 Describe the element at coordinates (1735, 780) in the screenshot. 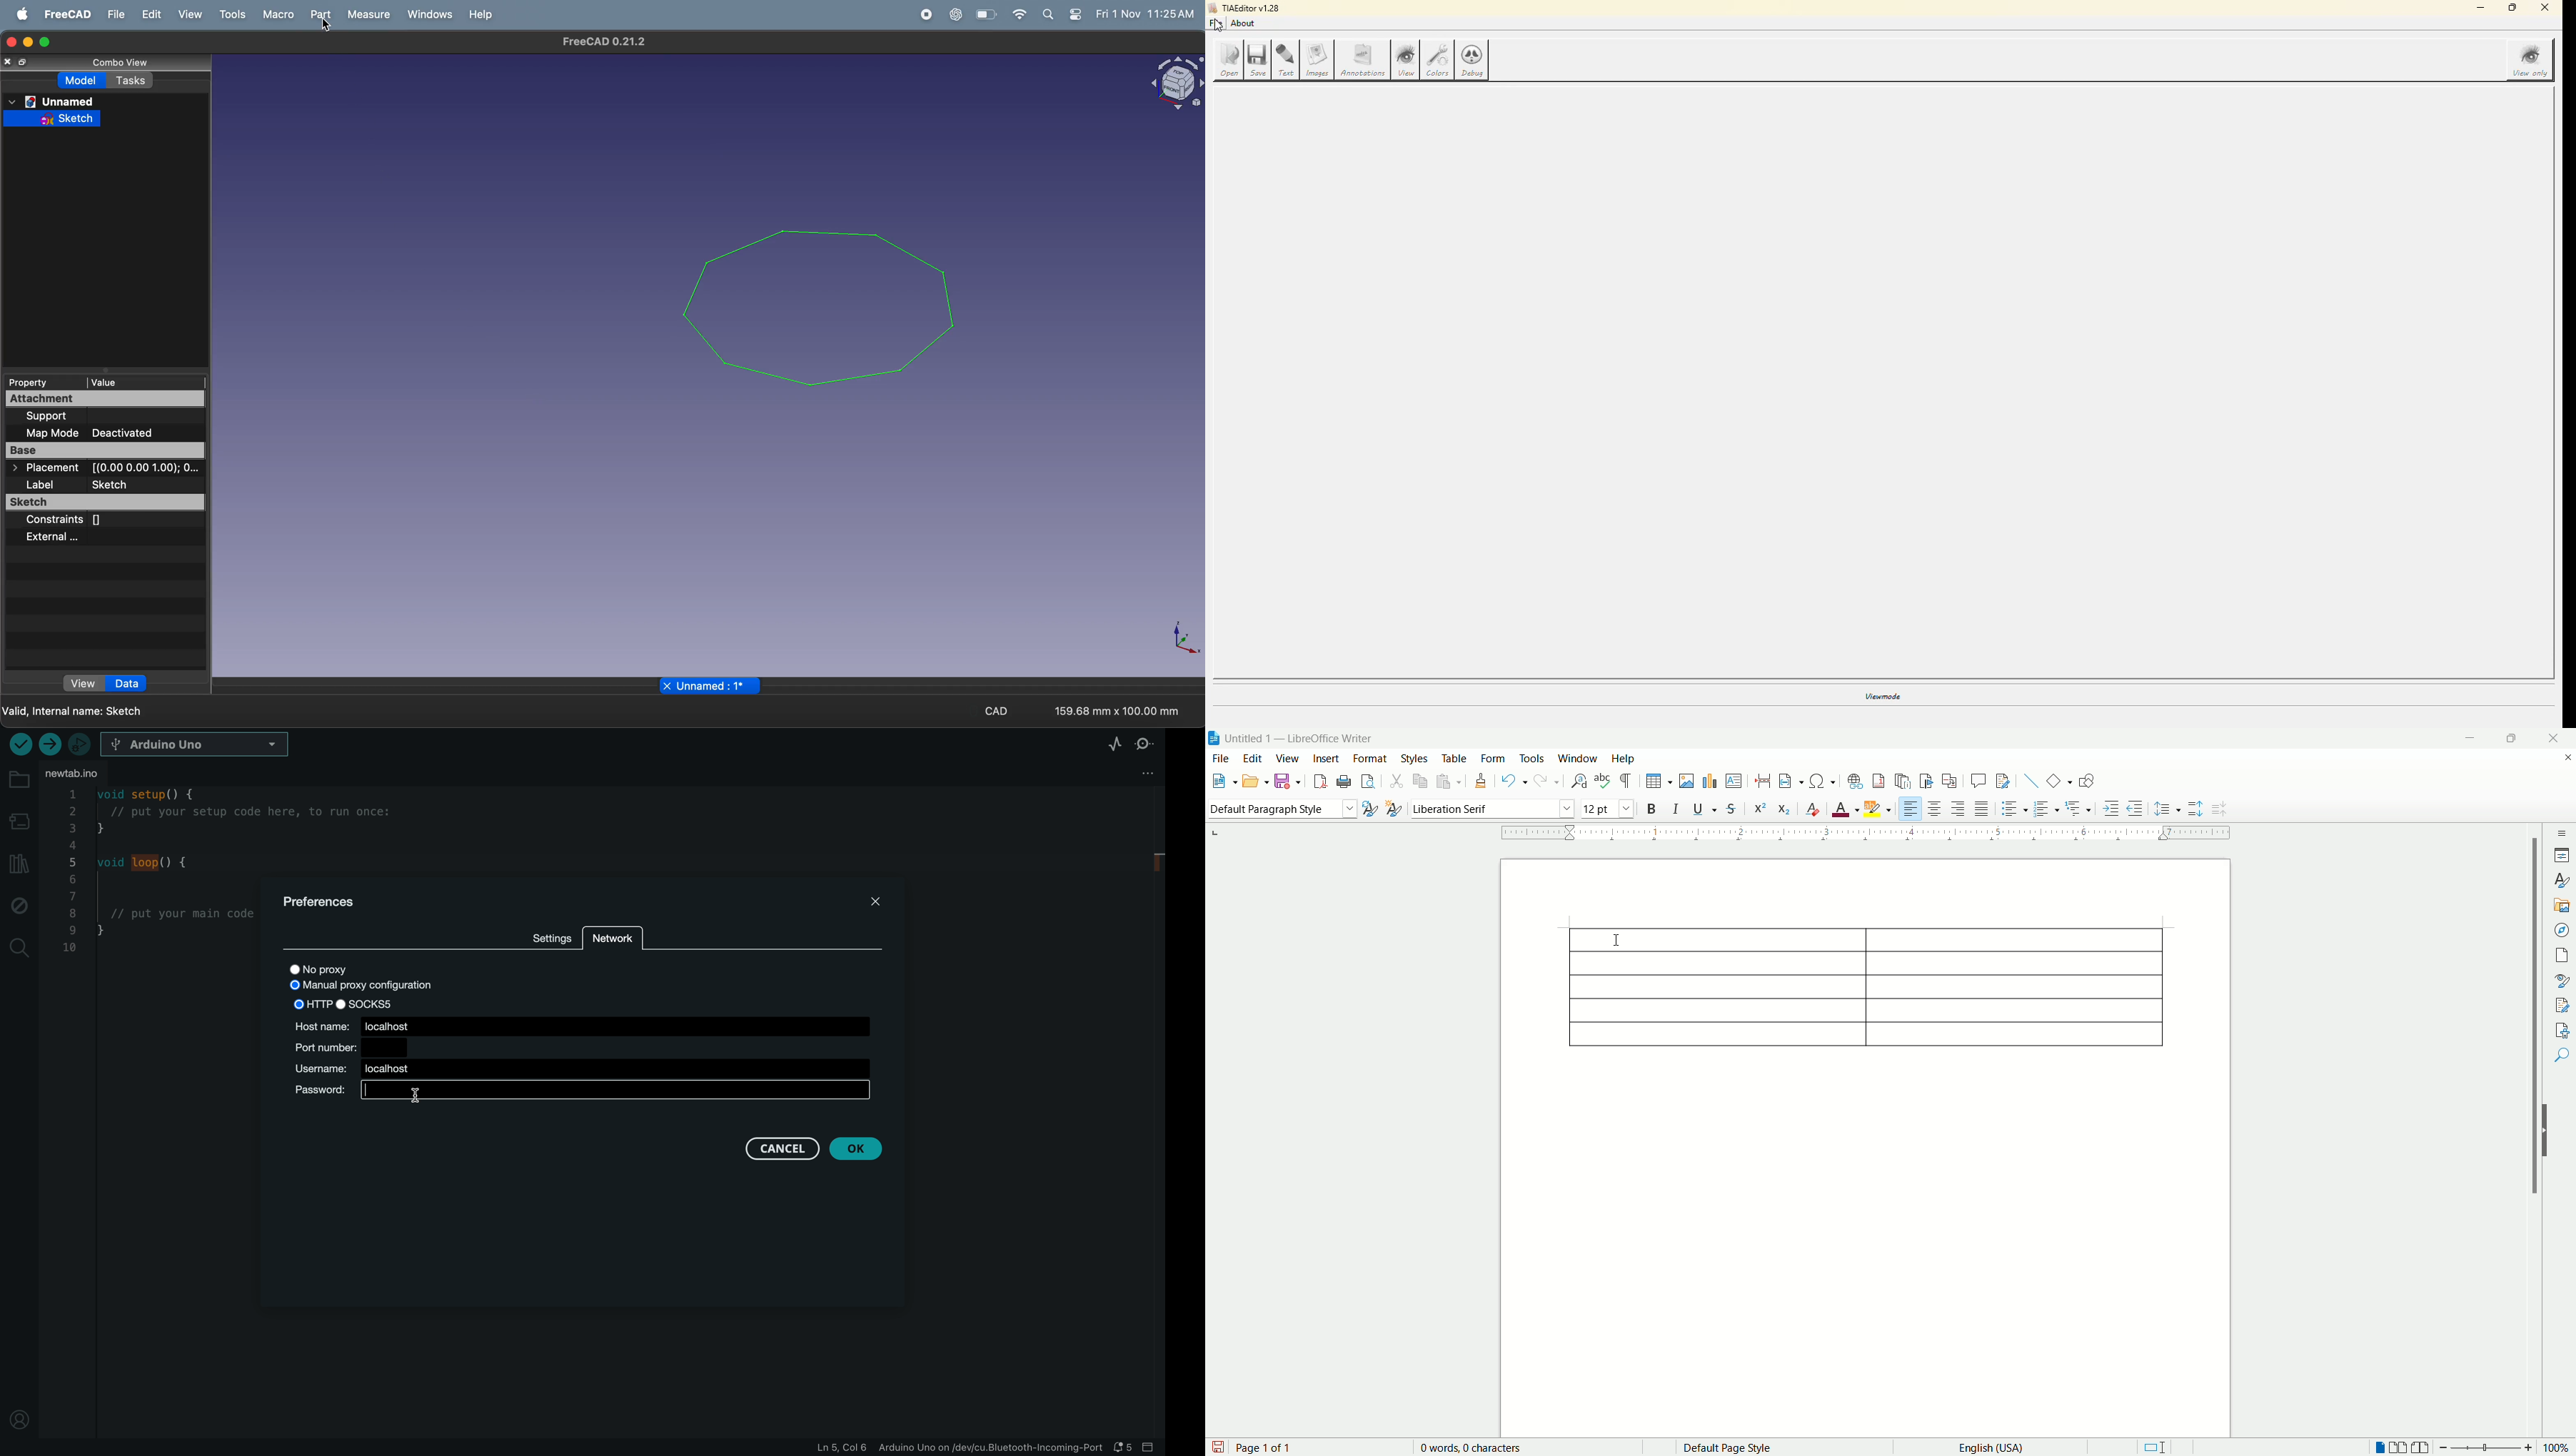

I see `insert text box` at that location.